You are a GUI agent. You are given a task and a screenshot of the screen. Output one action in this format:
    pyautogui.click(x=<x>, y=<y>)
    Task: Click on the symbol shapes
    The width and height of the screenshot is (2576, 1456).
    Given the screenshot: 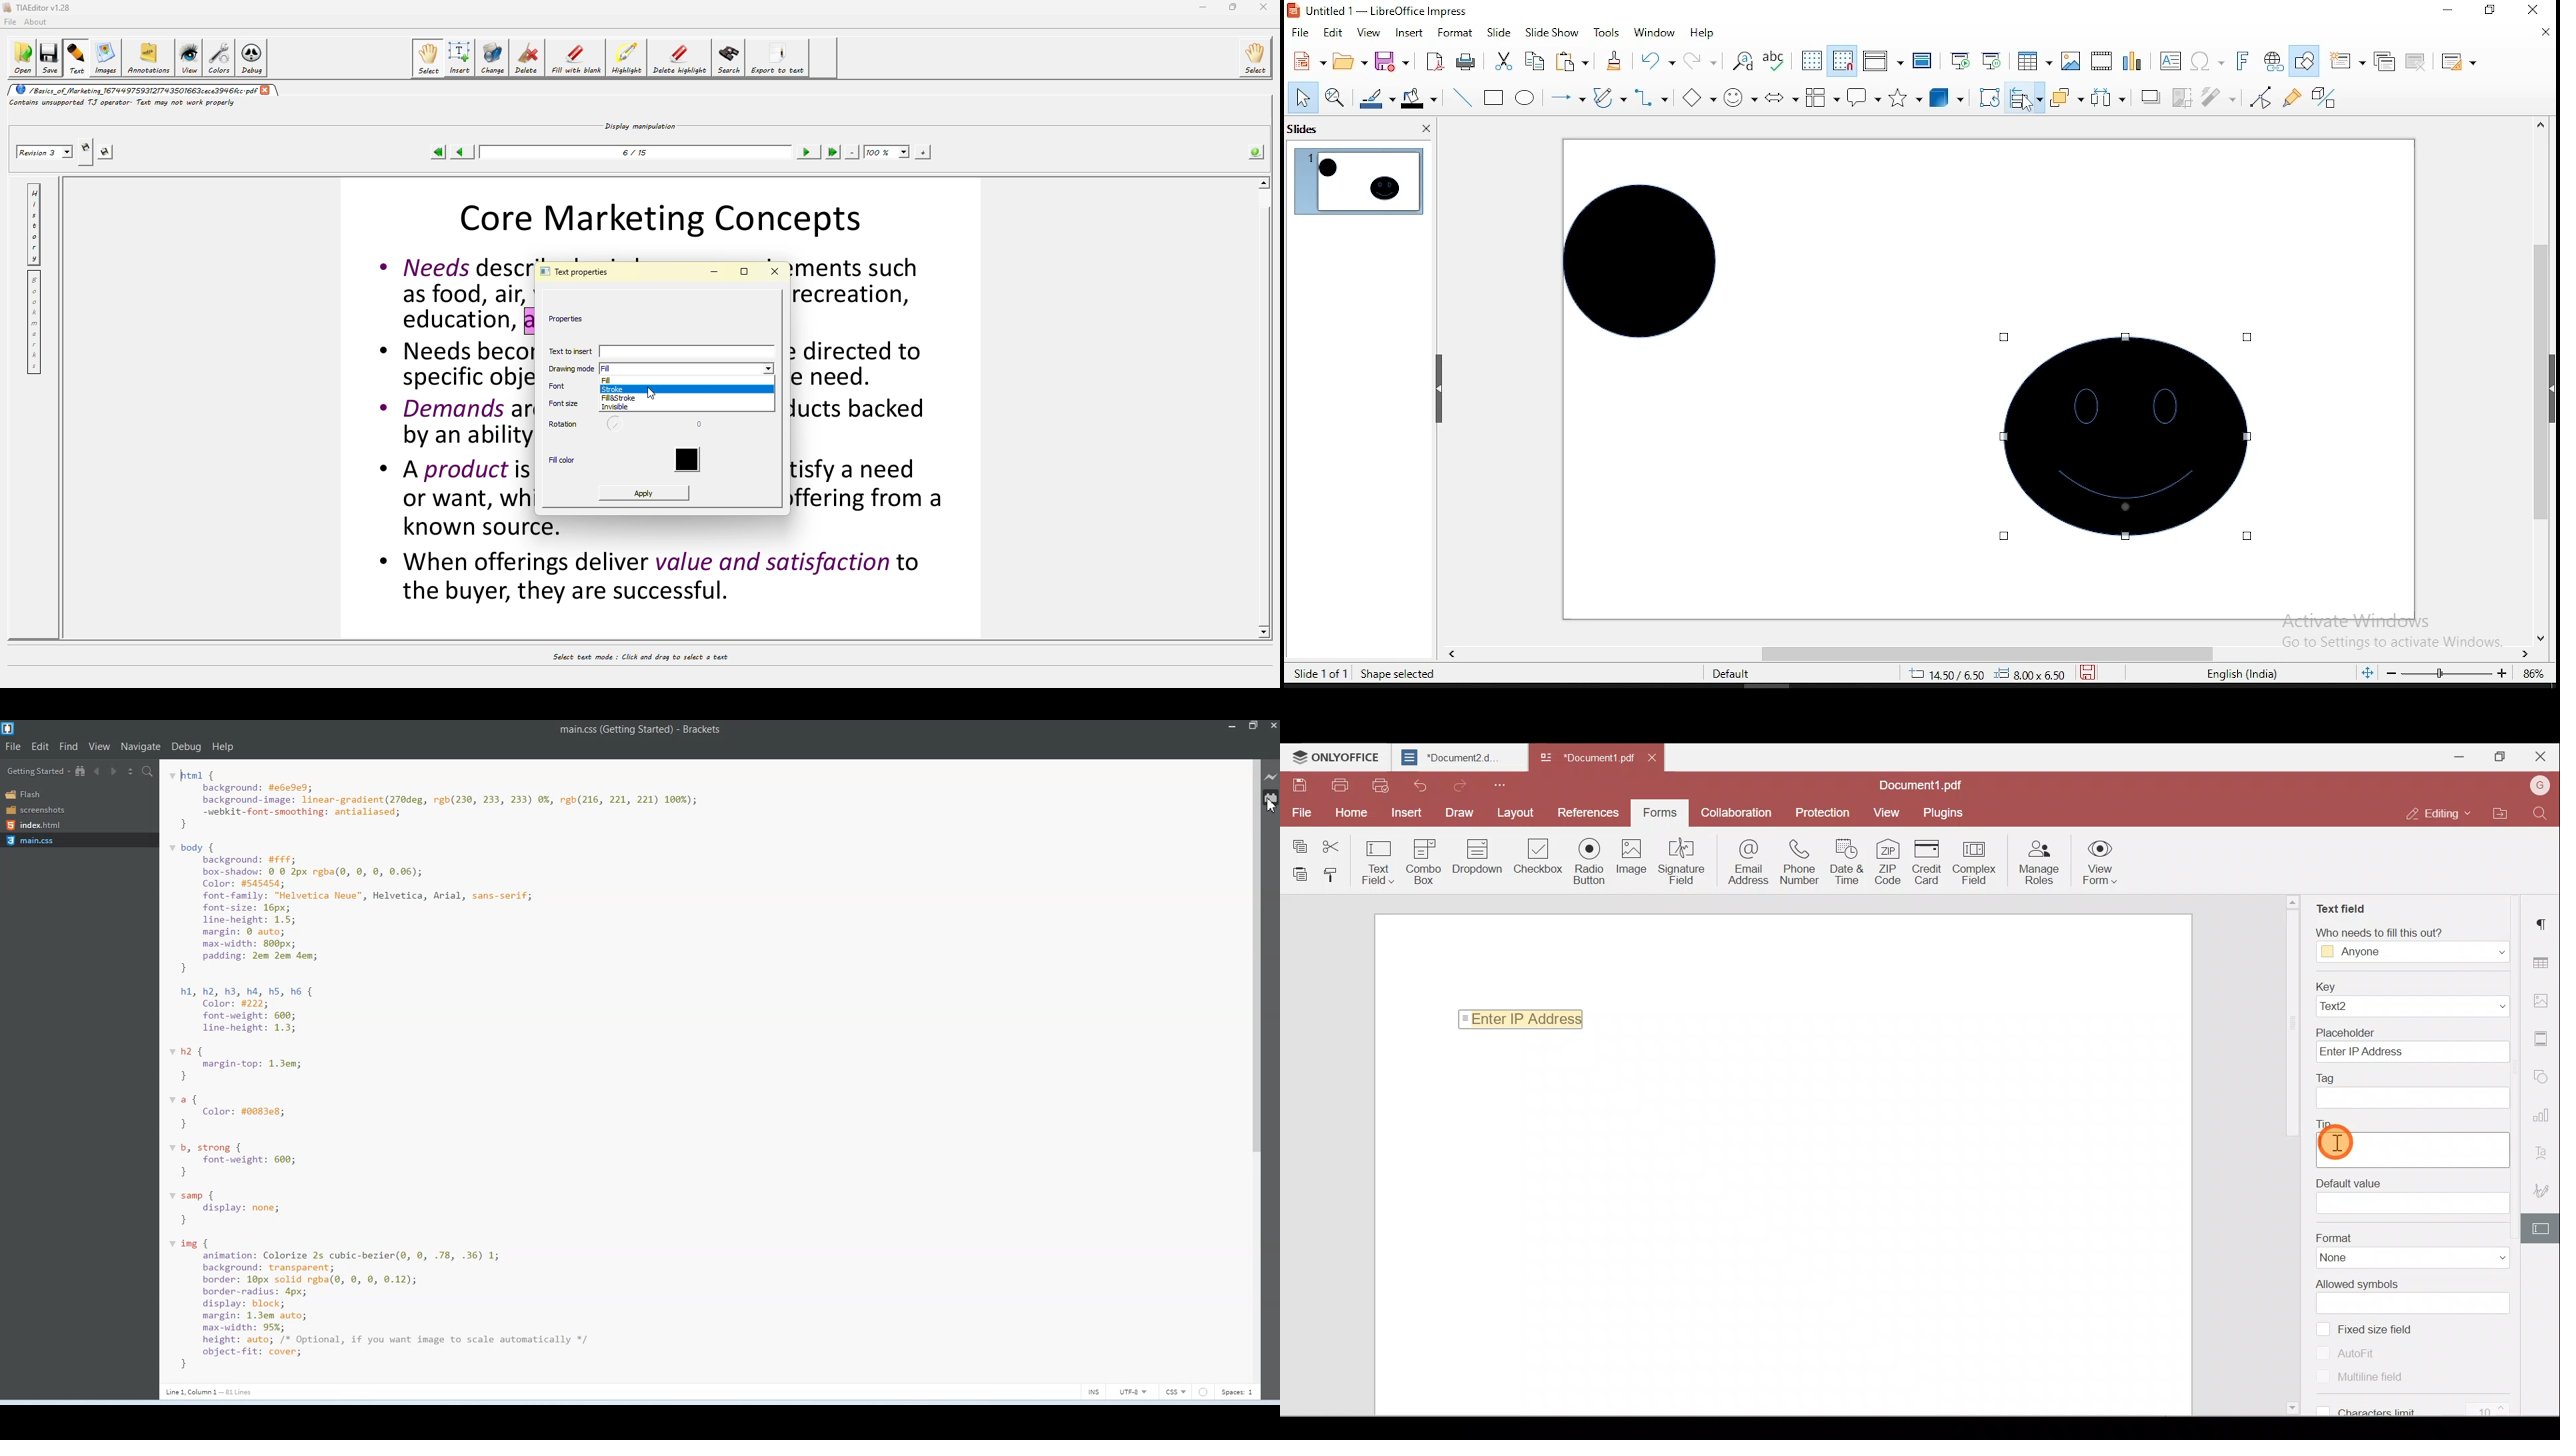 What is the action you would take?
    pyautogui.click(x=1738, y=97)
    